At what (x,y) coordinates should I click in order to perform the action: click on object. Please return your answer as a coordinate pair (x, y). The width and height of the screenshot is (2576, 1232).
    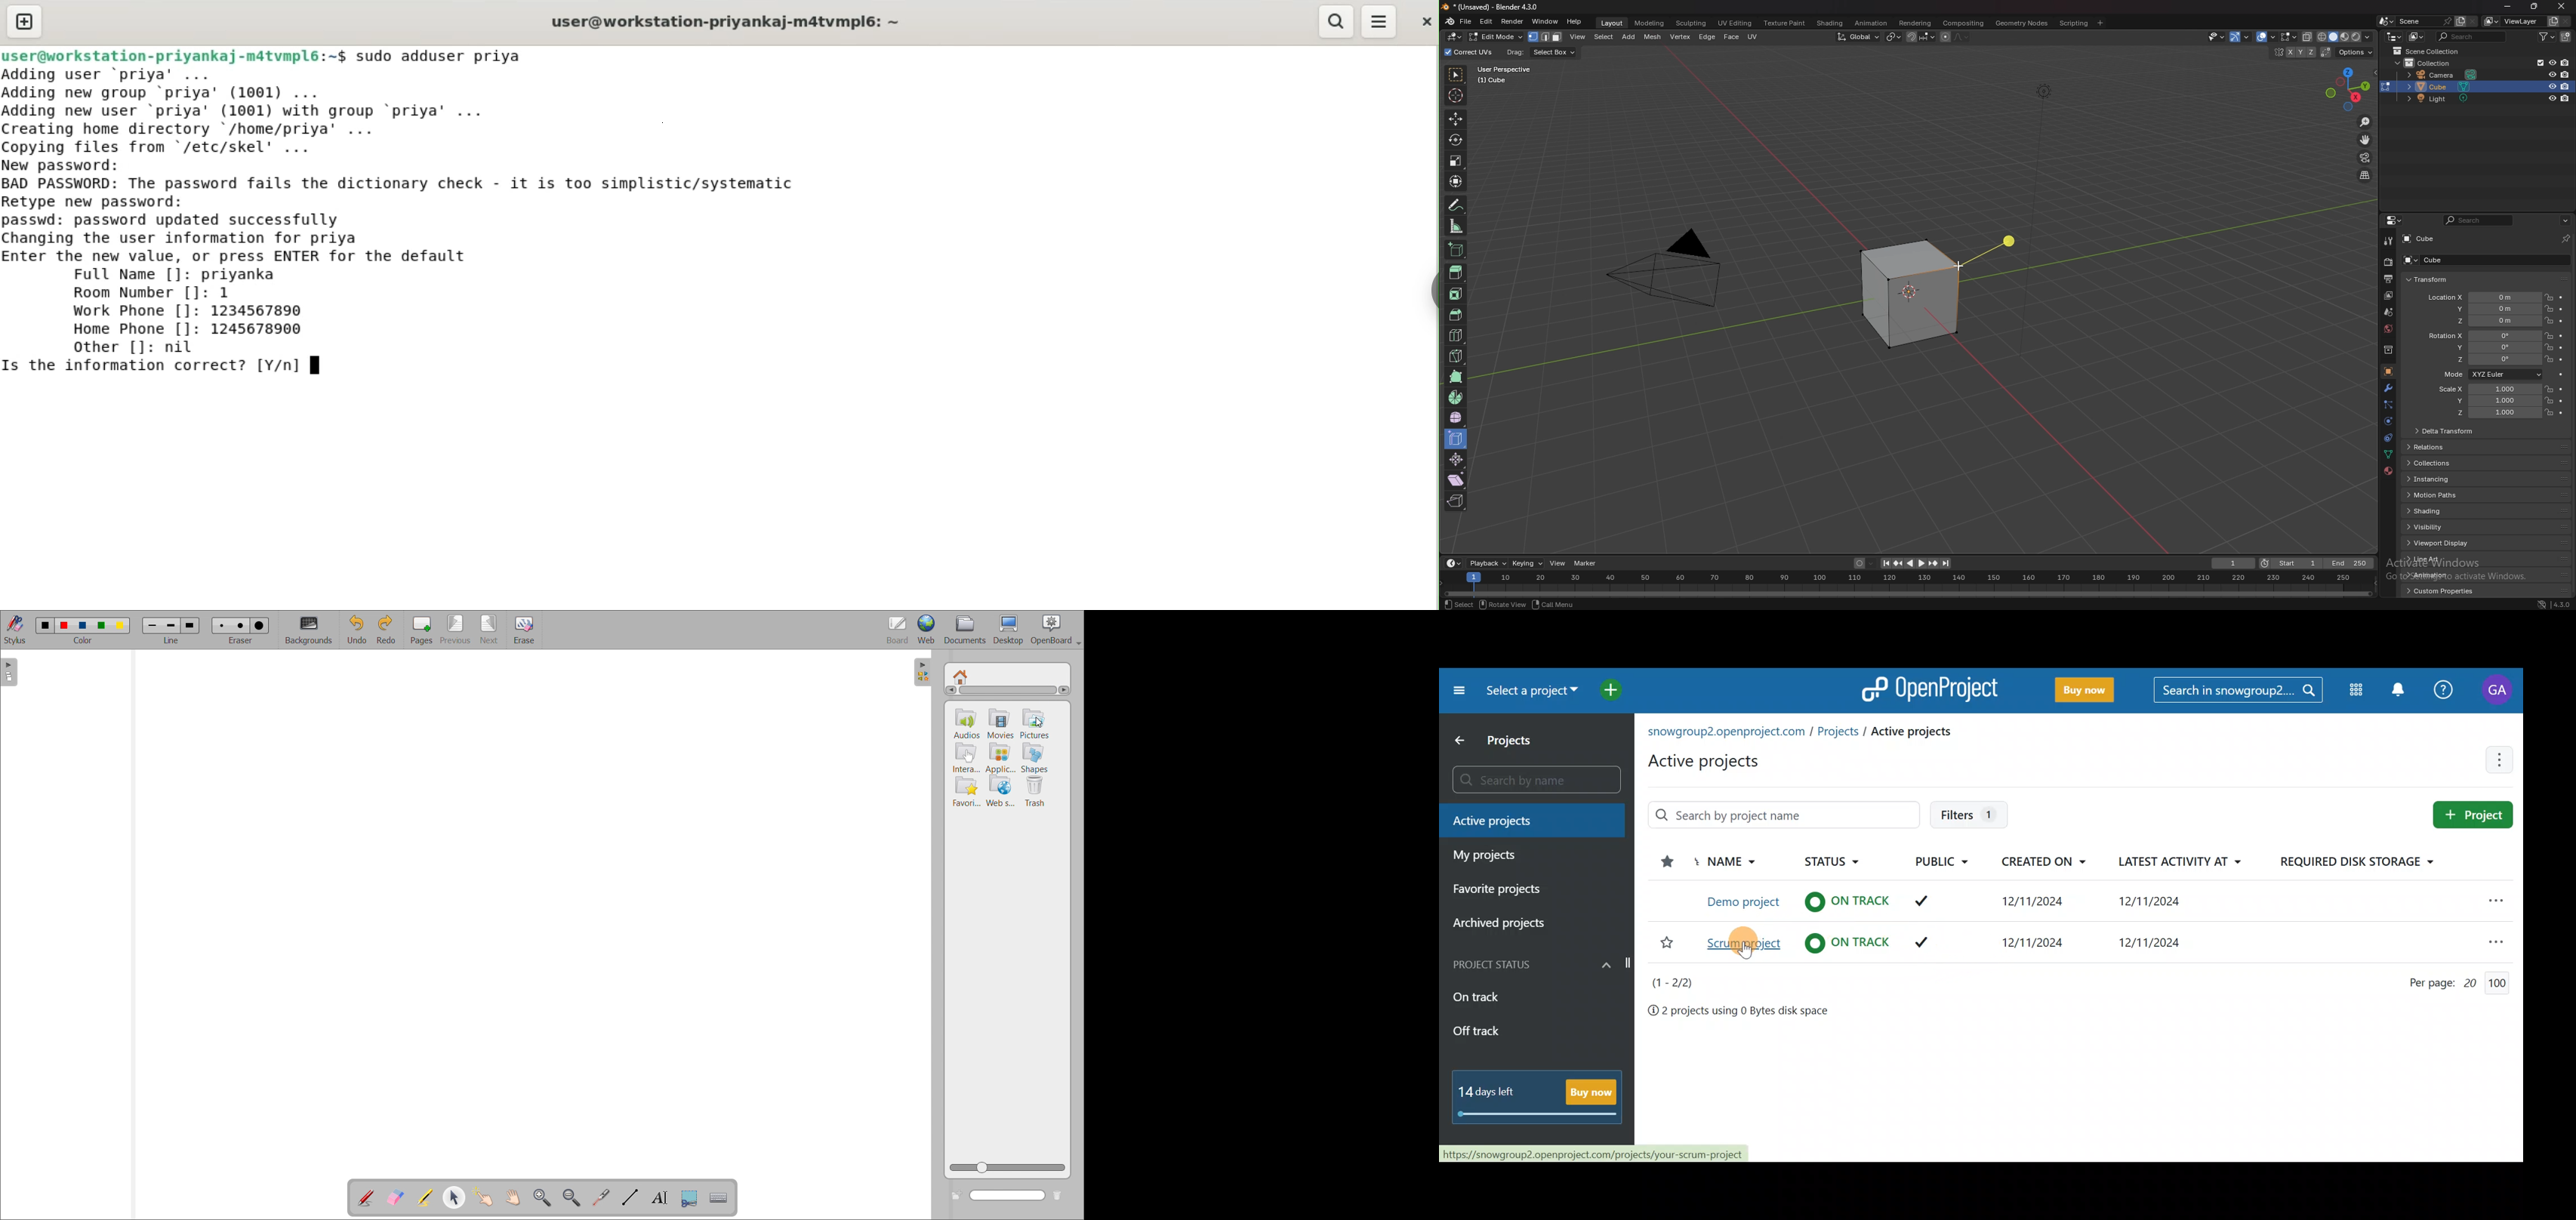
    Looking at the image, I should click on (2388, 371).